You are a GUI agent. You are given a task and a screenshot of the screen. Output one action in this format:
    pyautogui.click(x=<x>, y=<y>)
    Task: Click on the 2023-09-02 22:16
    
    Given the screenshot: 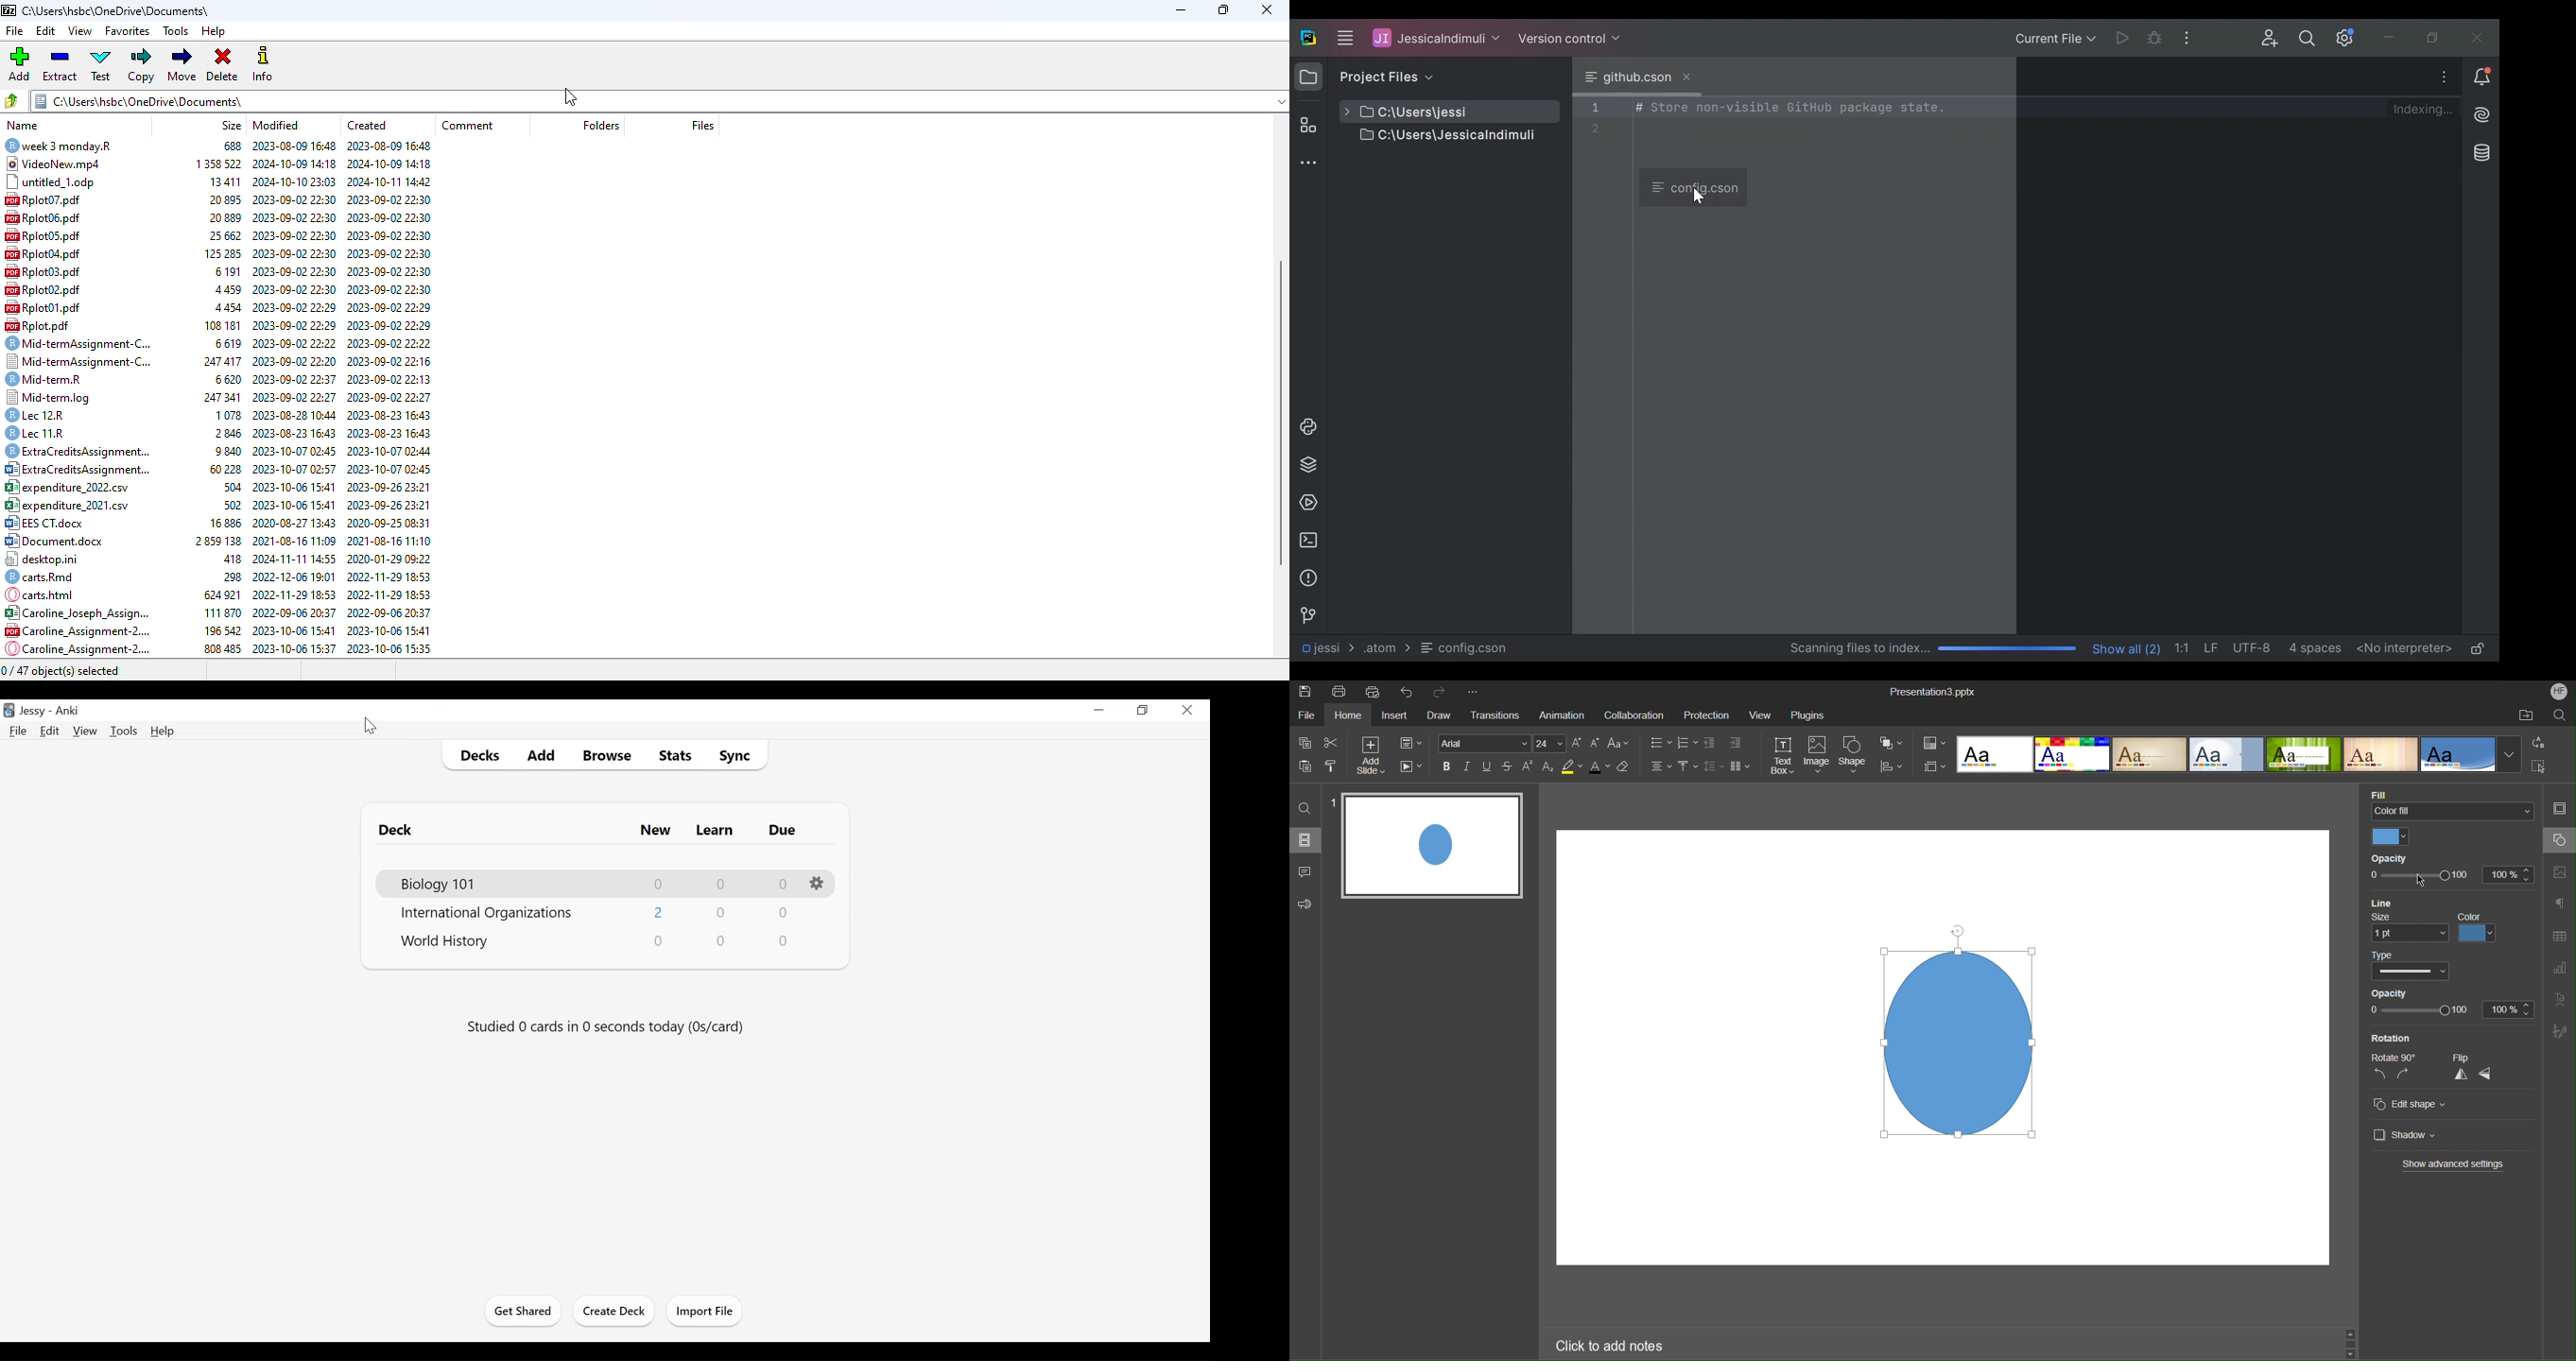 What is the action you would take?
    pyautogui.click(x=391, y=361)
    